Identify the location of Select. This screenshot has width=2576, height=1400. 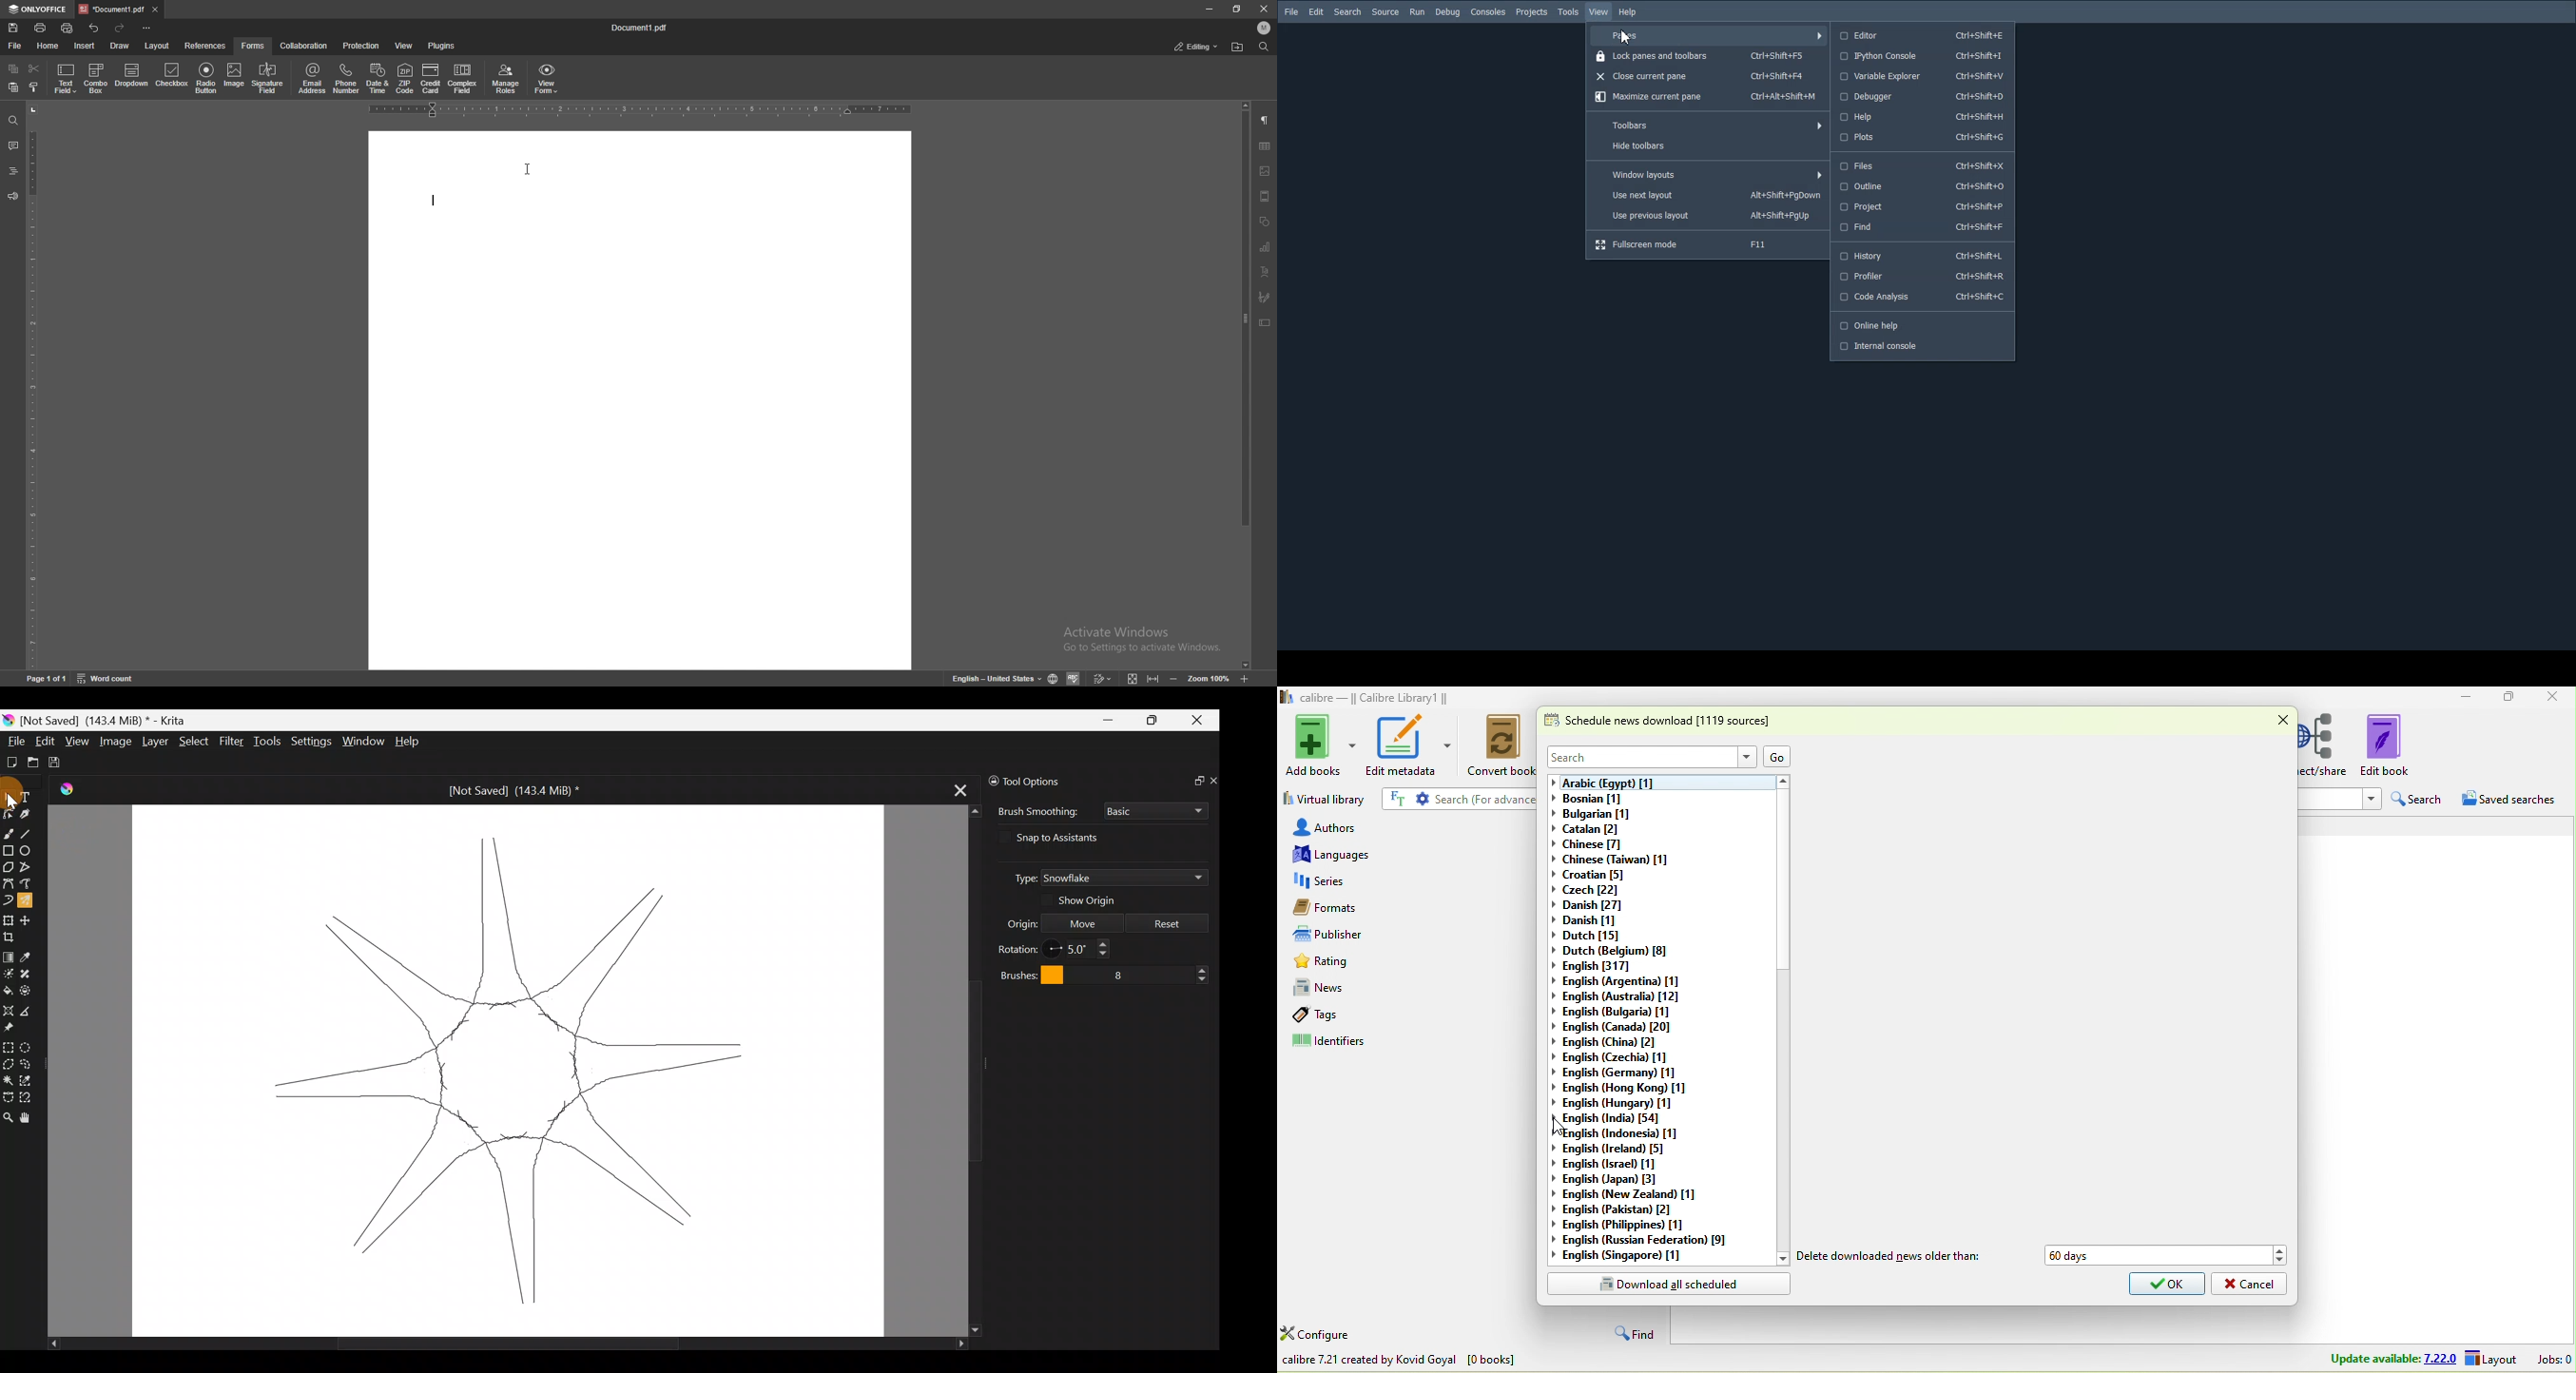
(195, 741).